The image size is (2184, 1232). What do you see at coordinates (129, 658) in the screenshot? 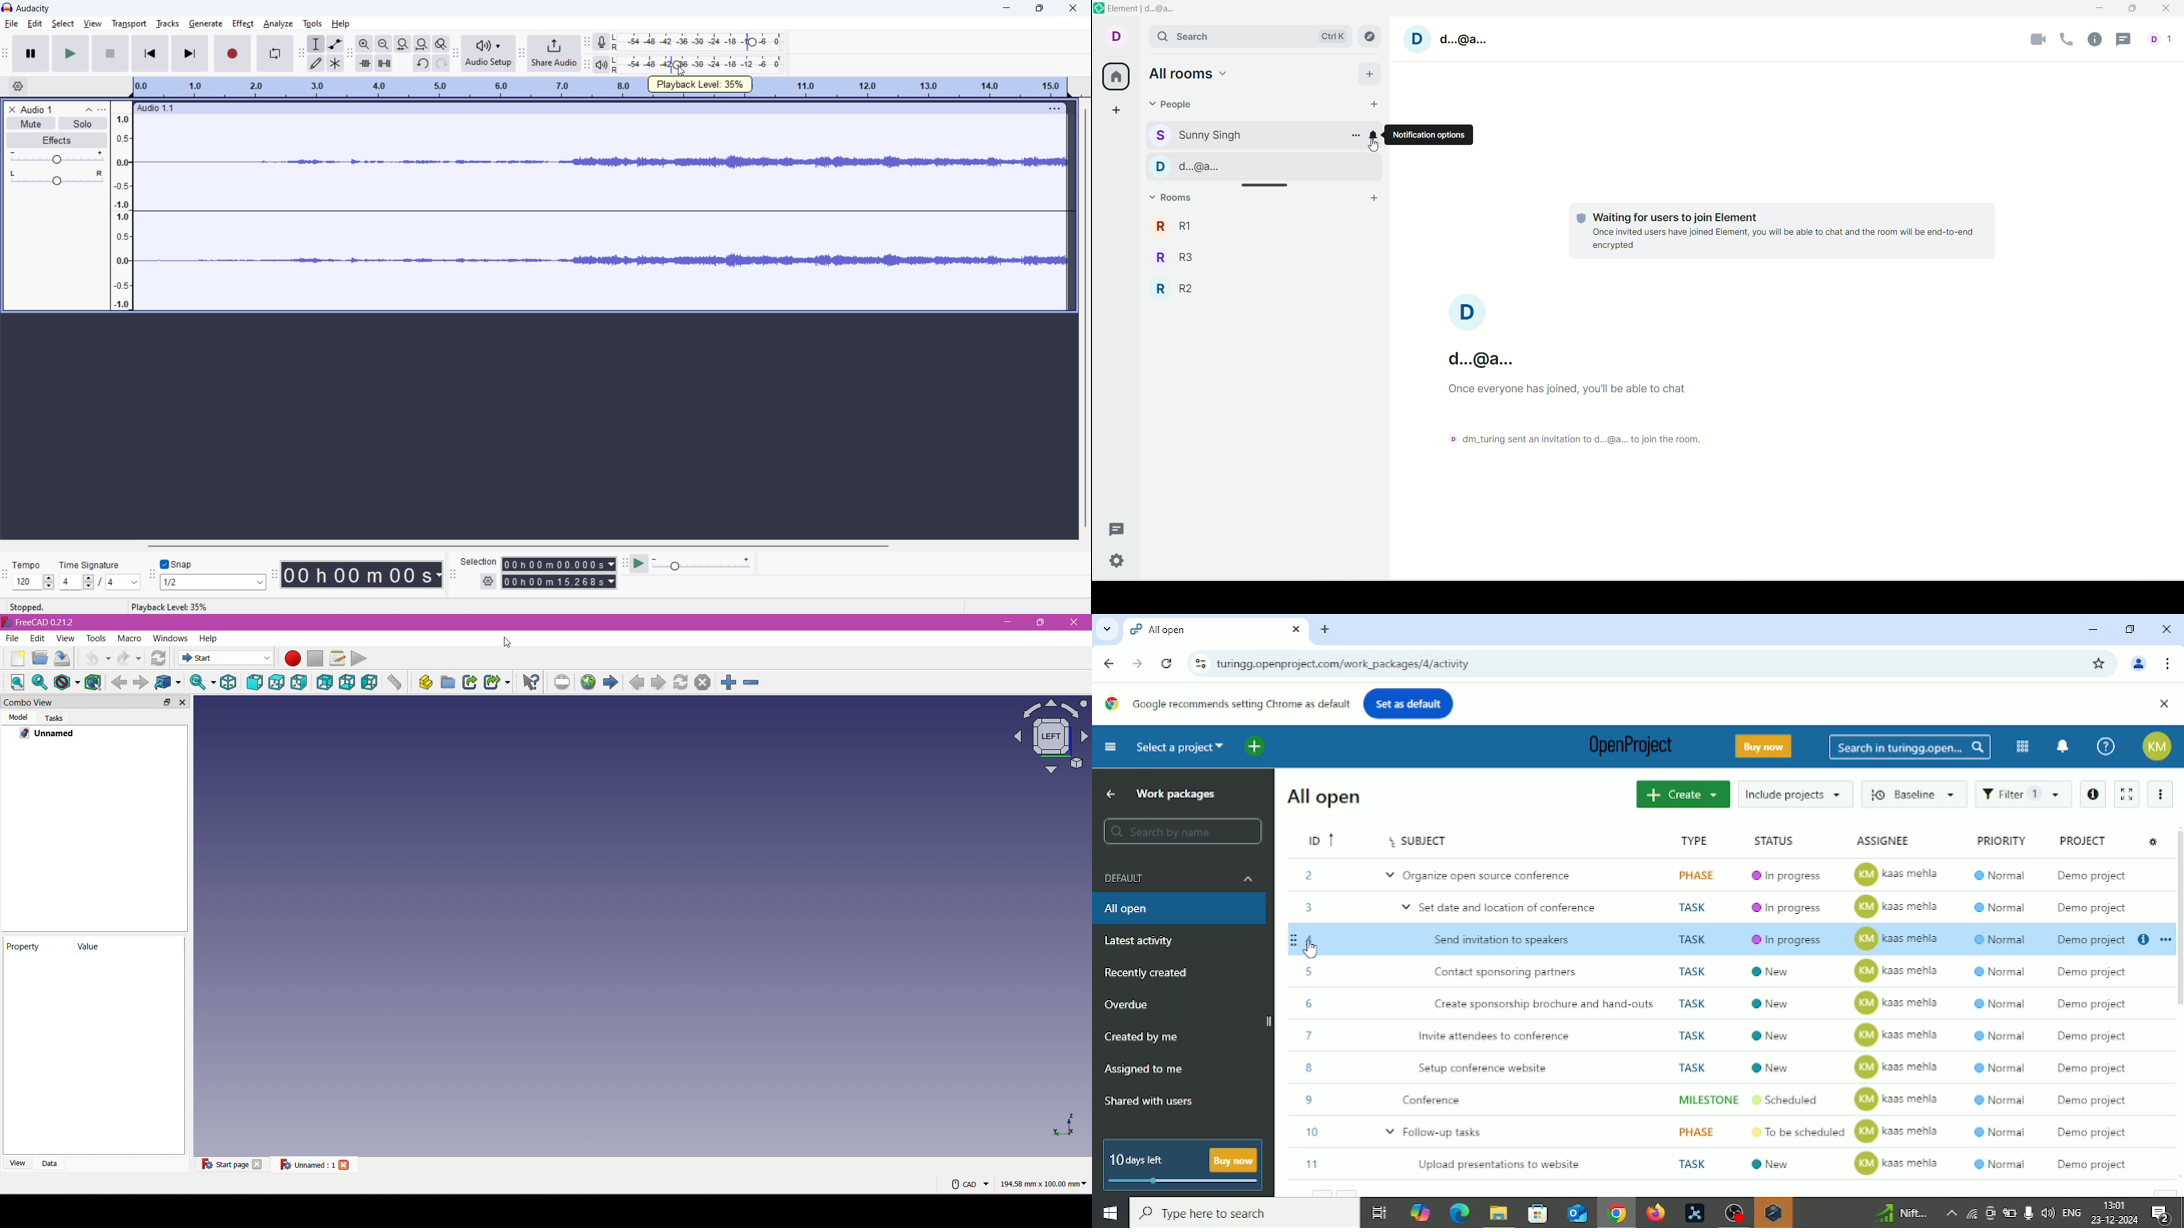
I see `Redo` at bounding box center [129, 658].